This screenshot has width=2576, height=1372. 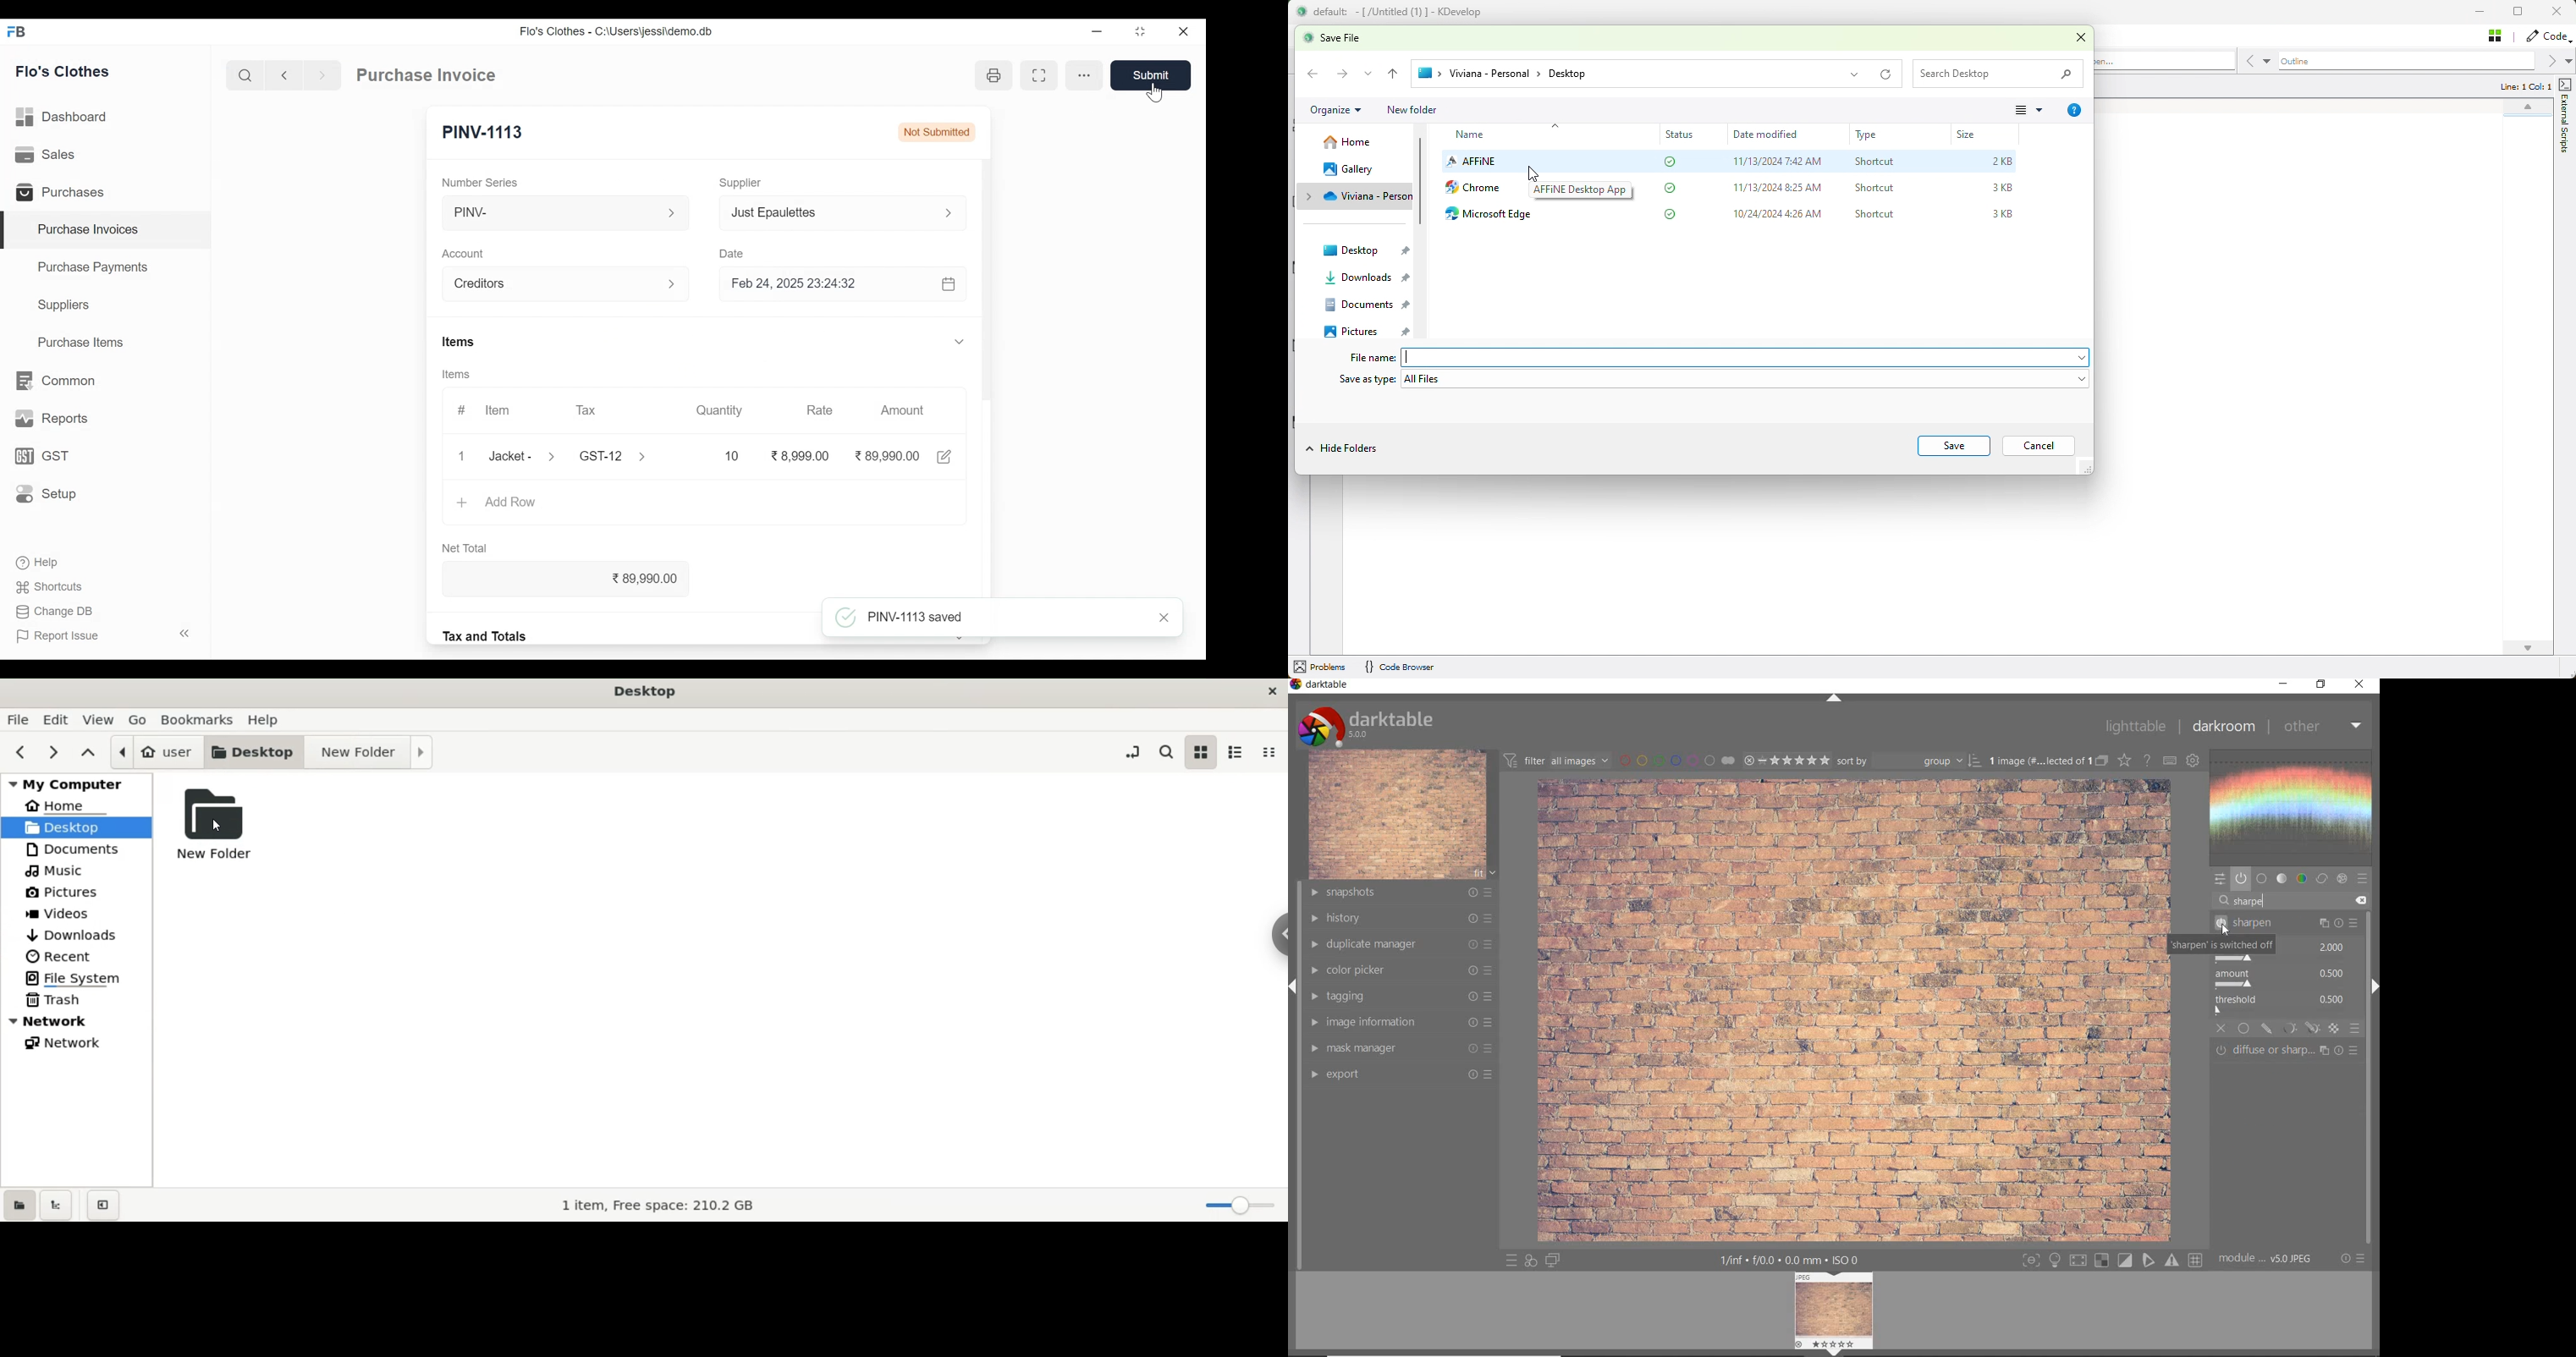 I want to click on Purchase Invoices, so click(x=107, y=230).